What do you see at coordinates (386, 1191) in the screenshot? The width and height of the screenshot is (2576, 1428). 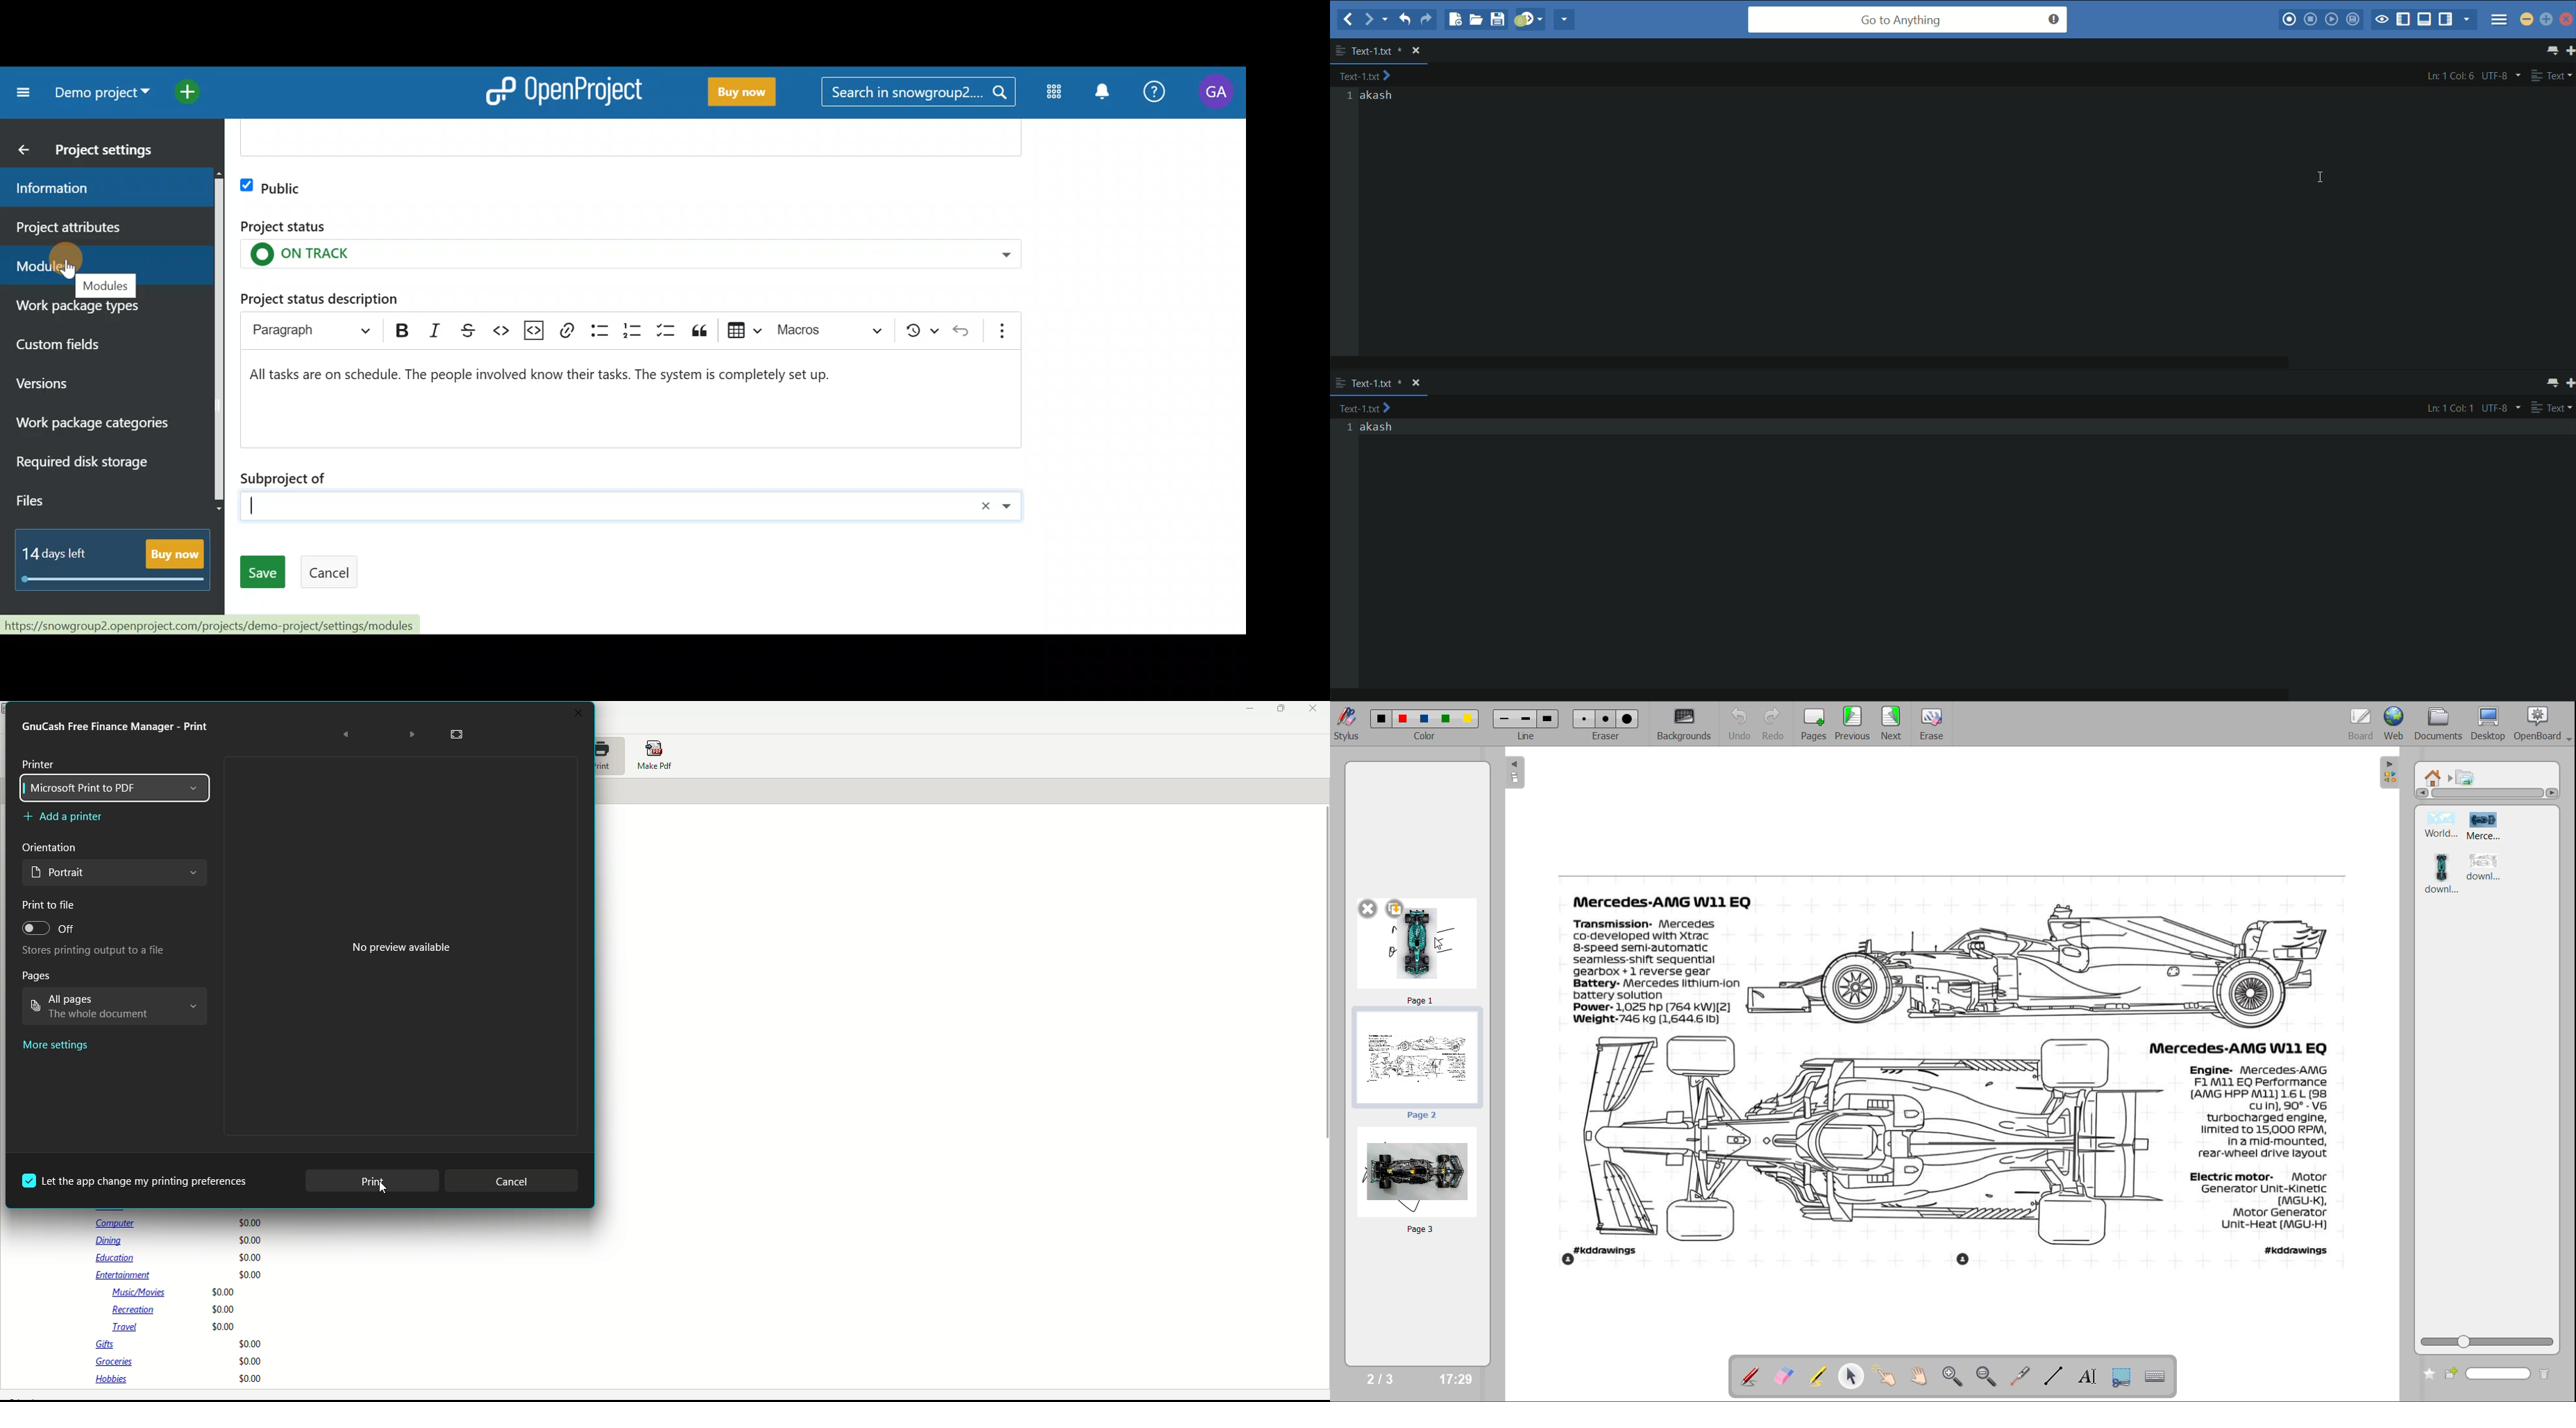 I see `cursor` at bounding box center [386, 1191].